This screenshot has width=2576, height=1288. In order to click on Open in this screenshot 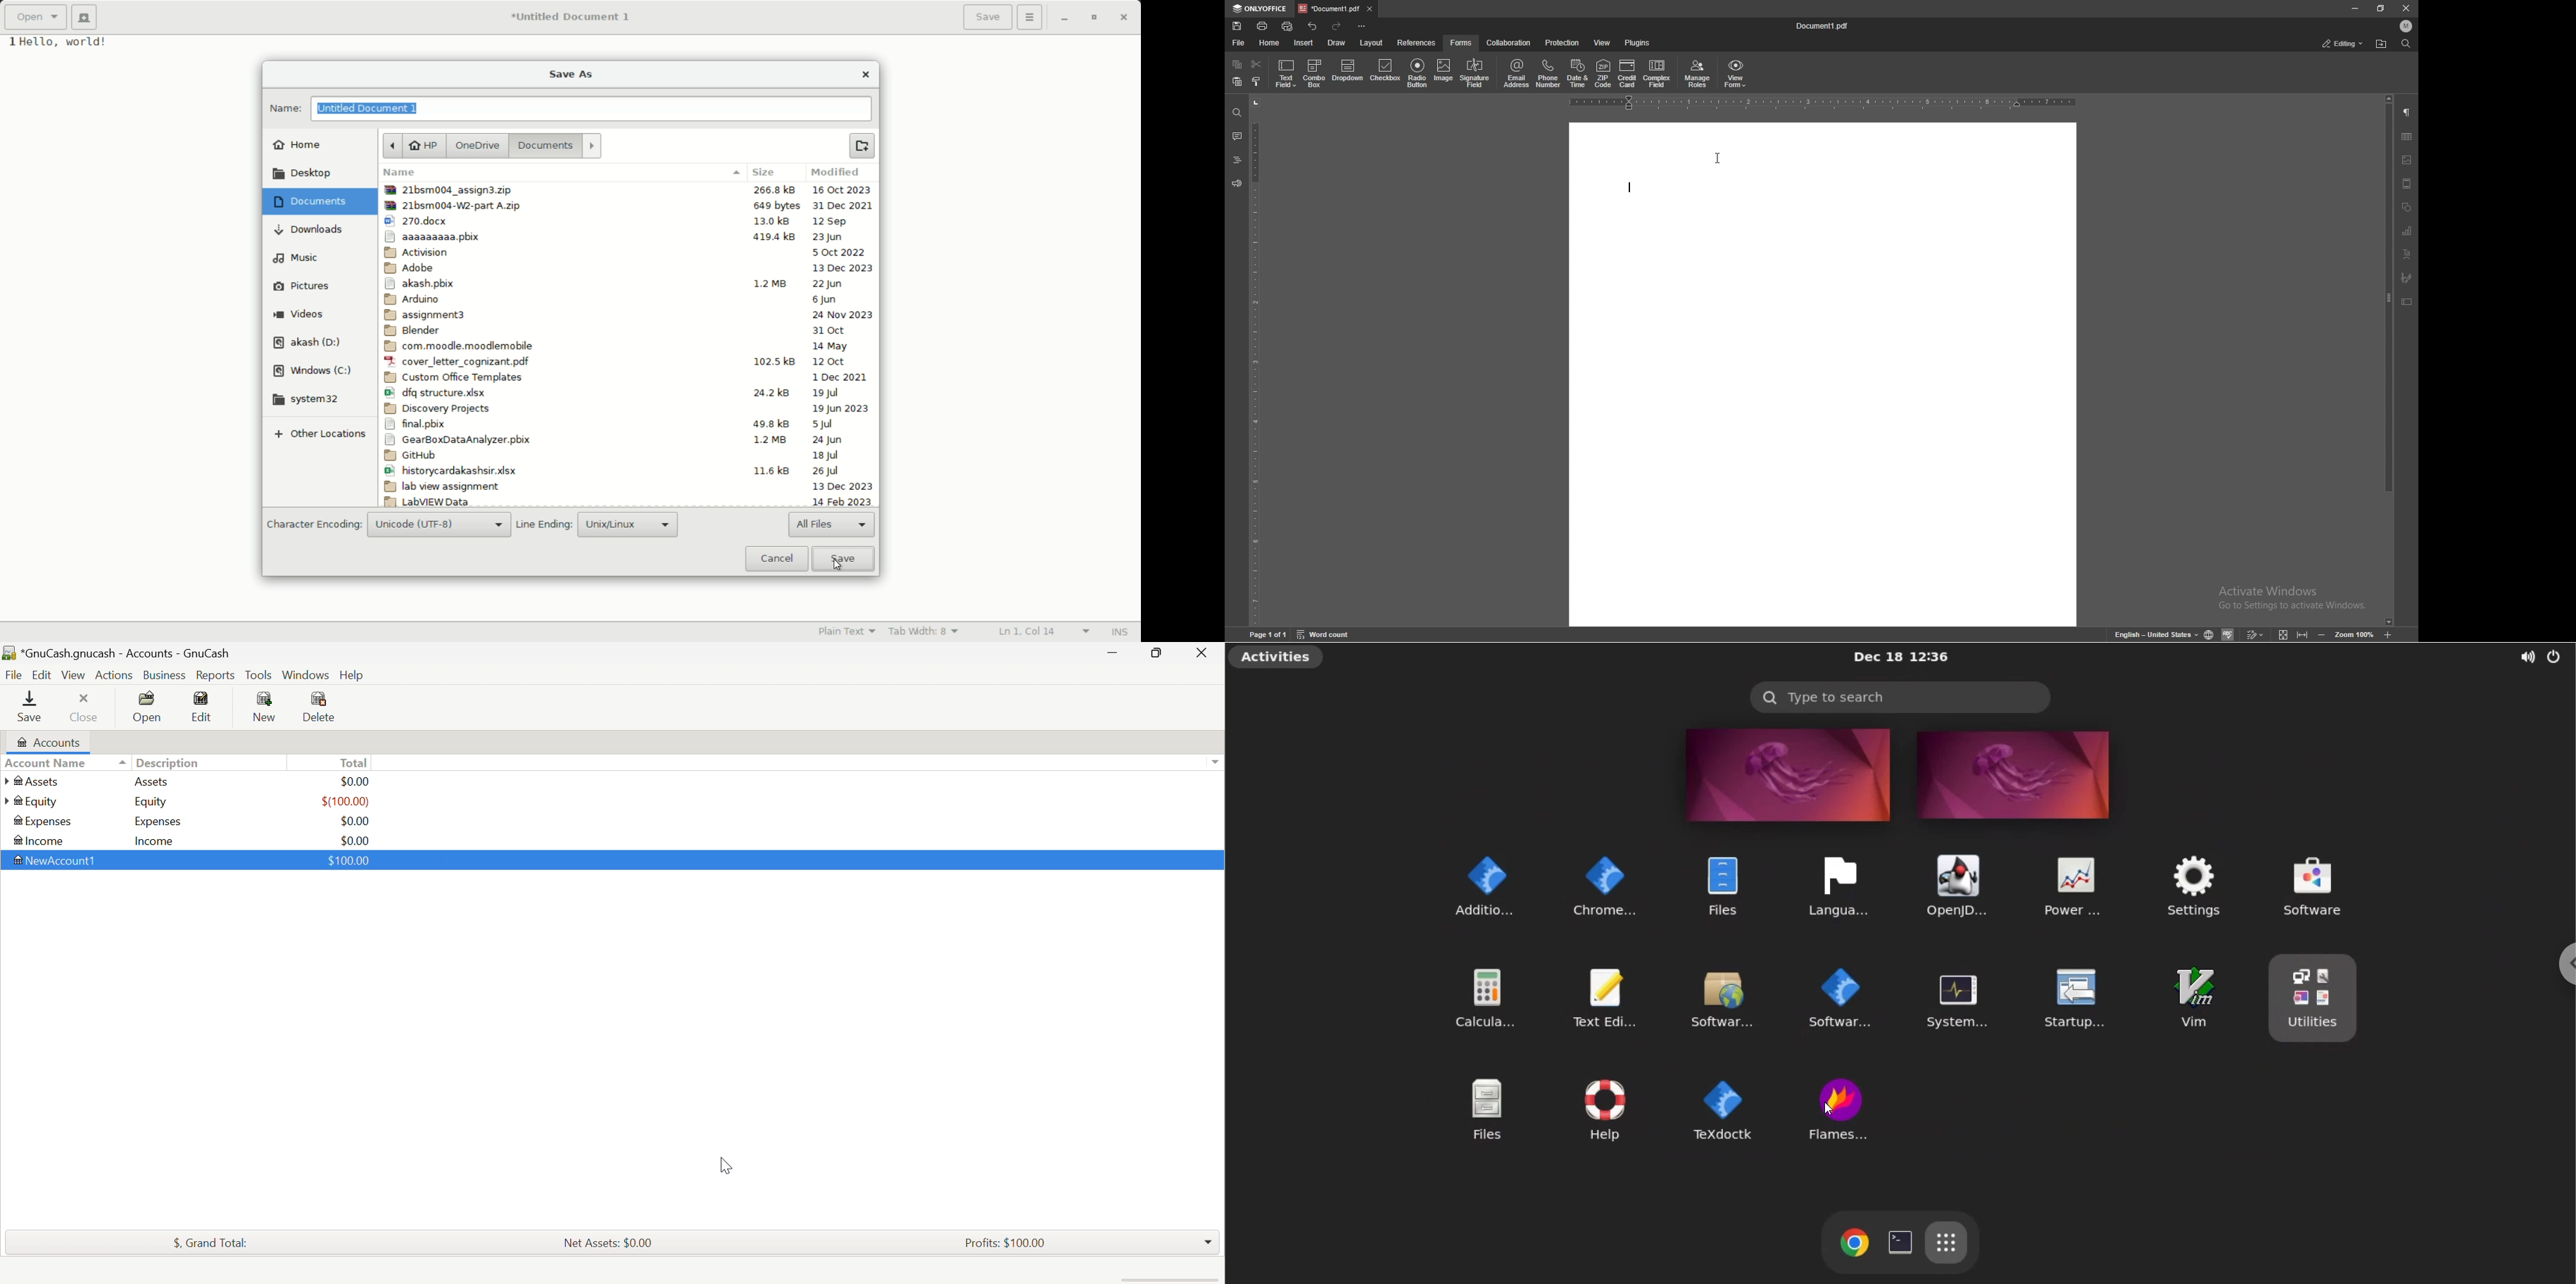, I will do `click(149, 706)`.